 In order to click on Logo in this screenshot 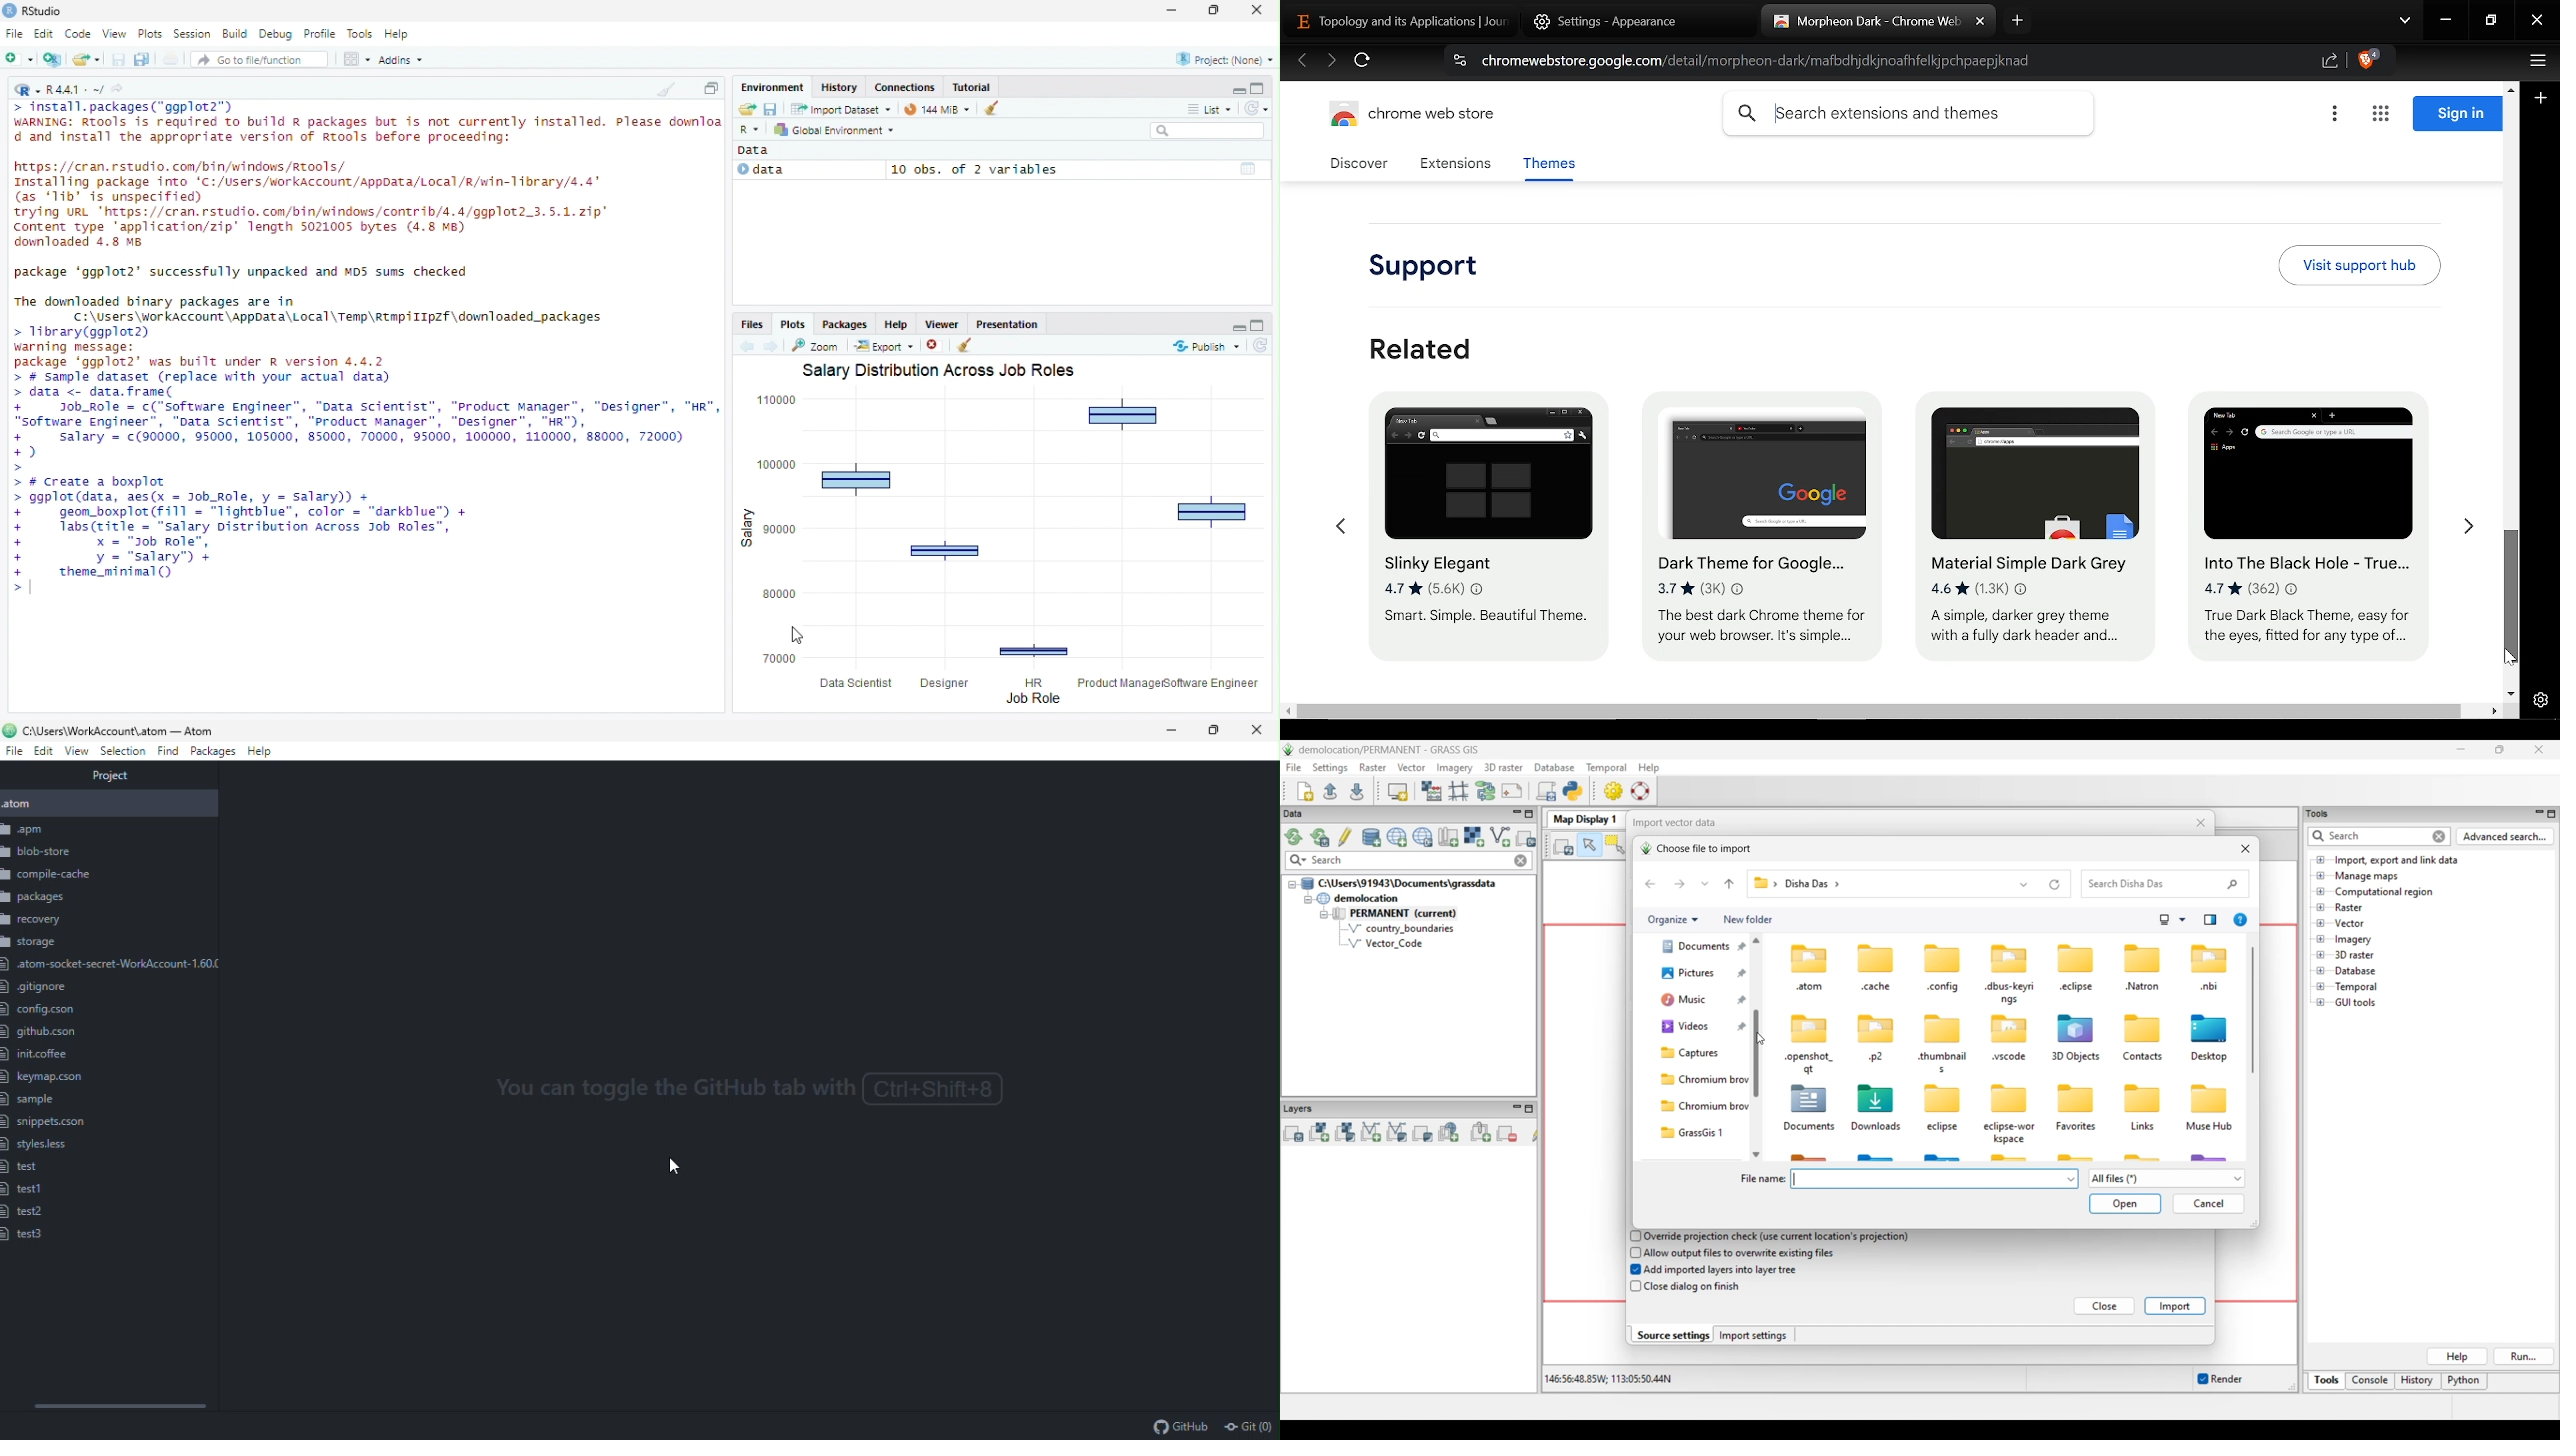, I will do `click(10, 10)`.